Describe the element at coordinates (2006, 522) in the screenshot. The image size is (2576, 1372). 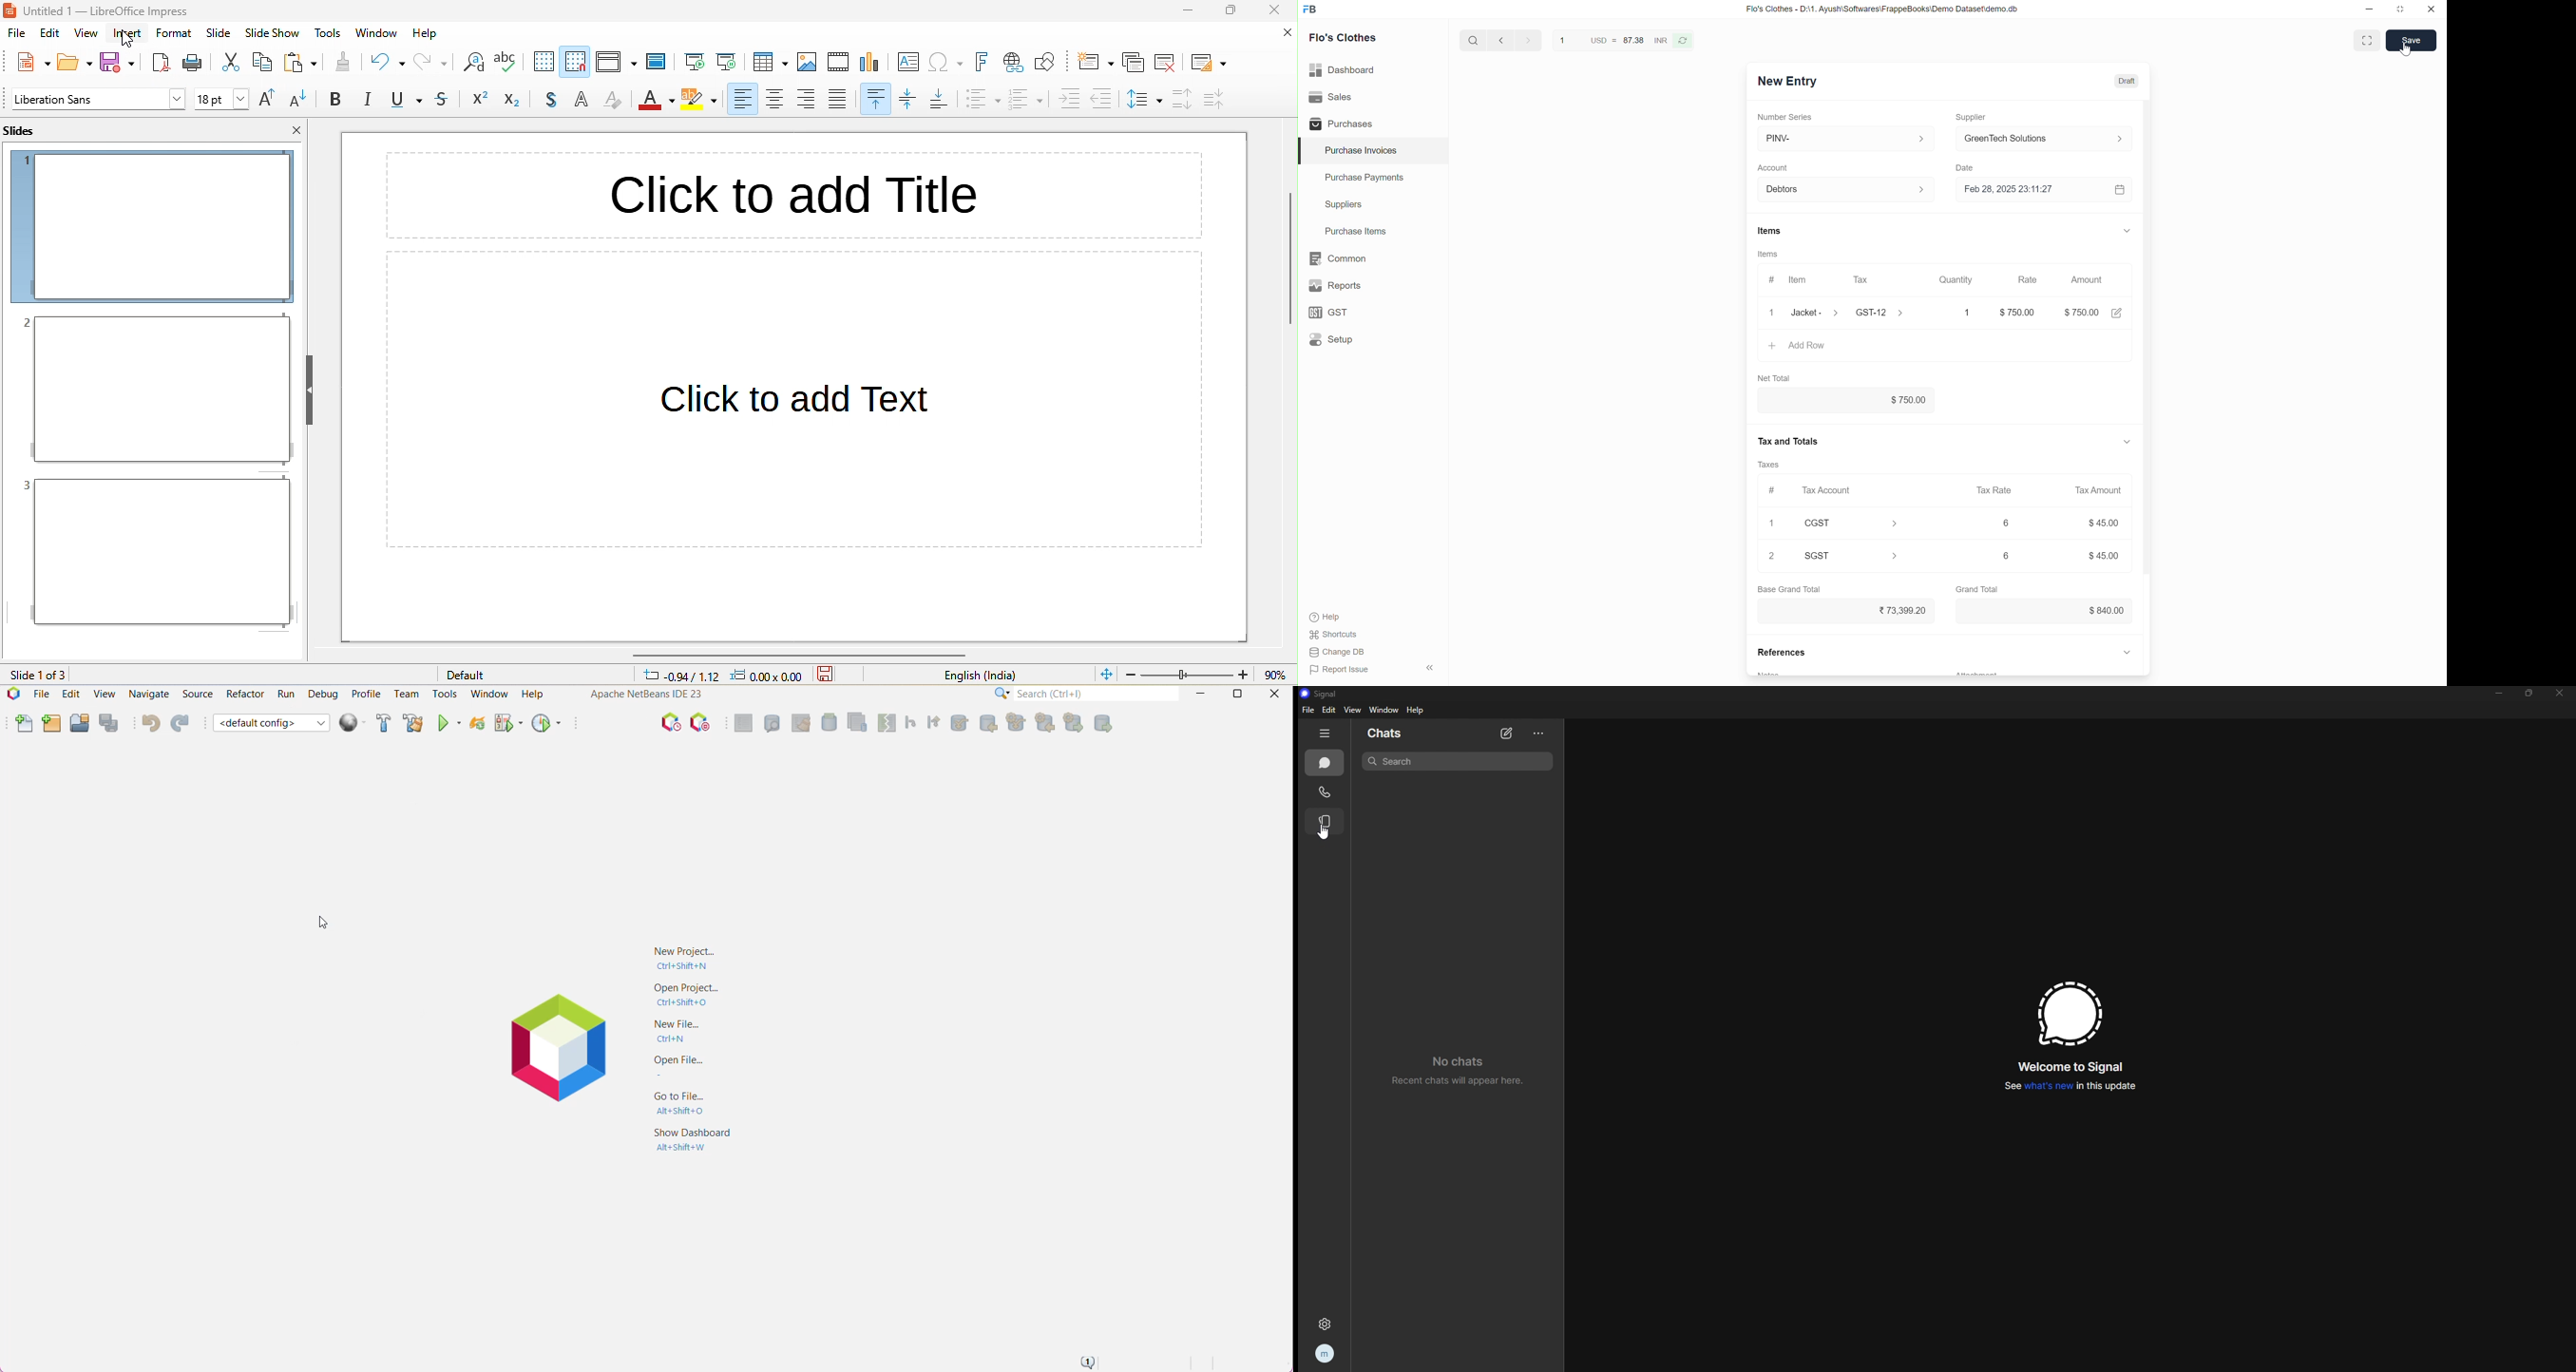
I see `6` at that location.